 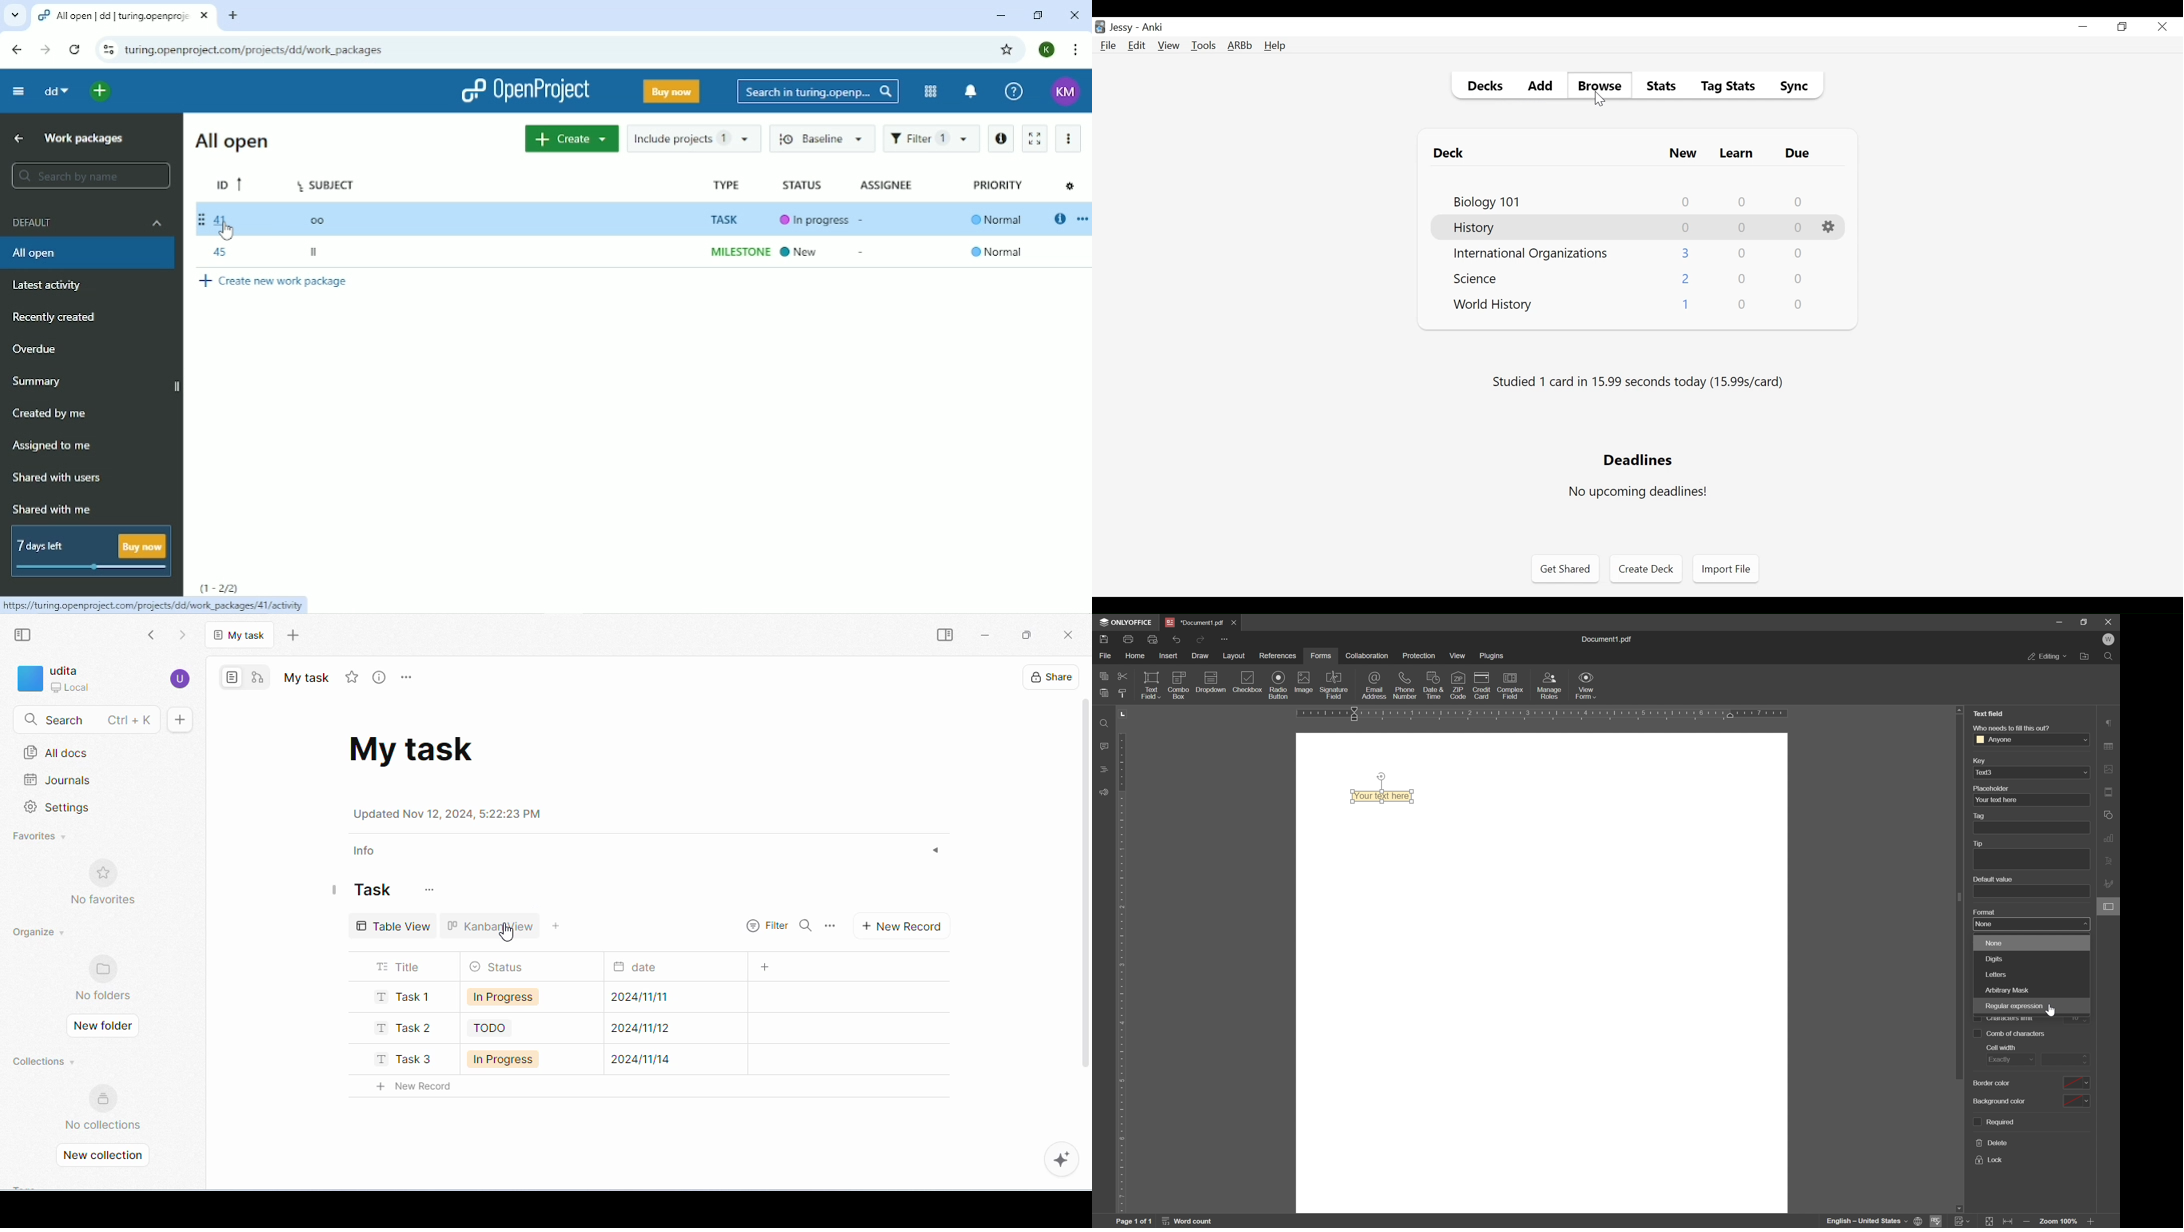 I want to click on Site, so click(x=255, y=50).